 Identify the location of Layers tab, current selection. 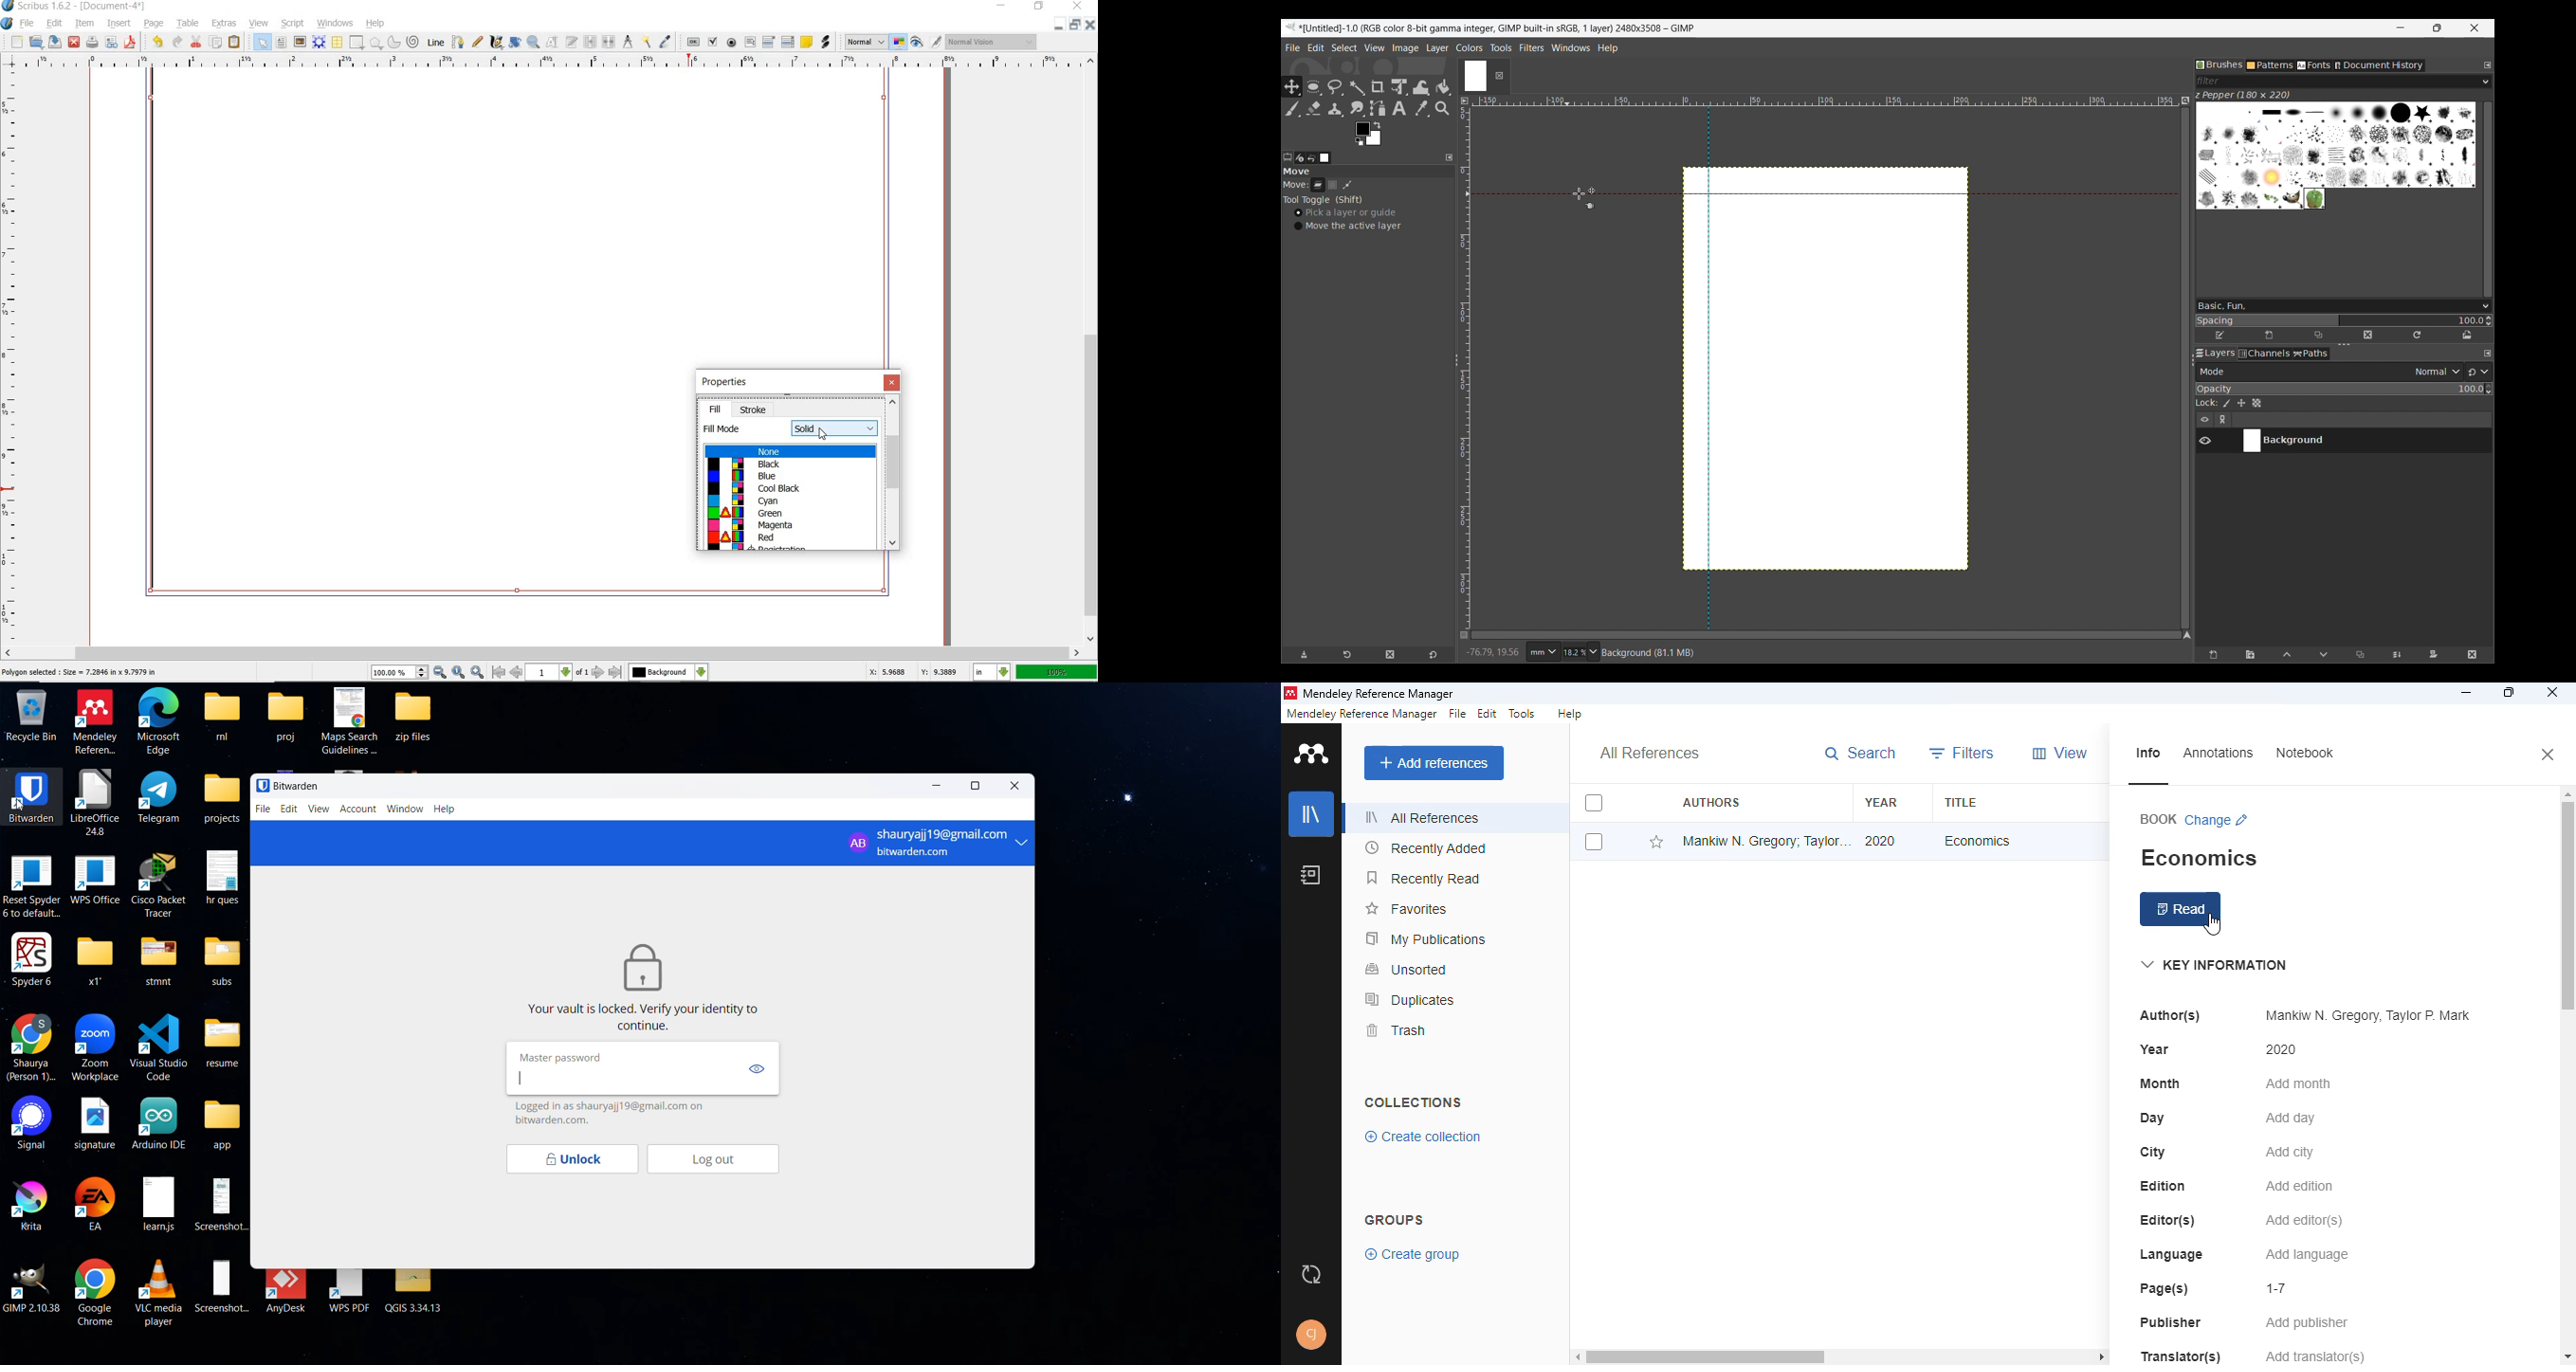
(2213, 354).